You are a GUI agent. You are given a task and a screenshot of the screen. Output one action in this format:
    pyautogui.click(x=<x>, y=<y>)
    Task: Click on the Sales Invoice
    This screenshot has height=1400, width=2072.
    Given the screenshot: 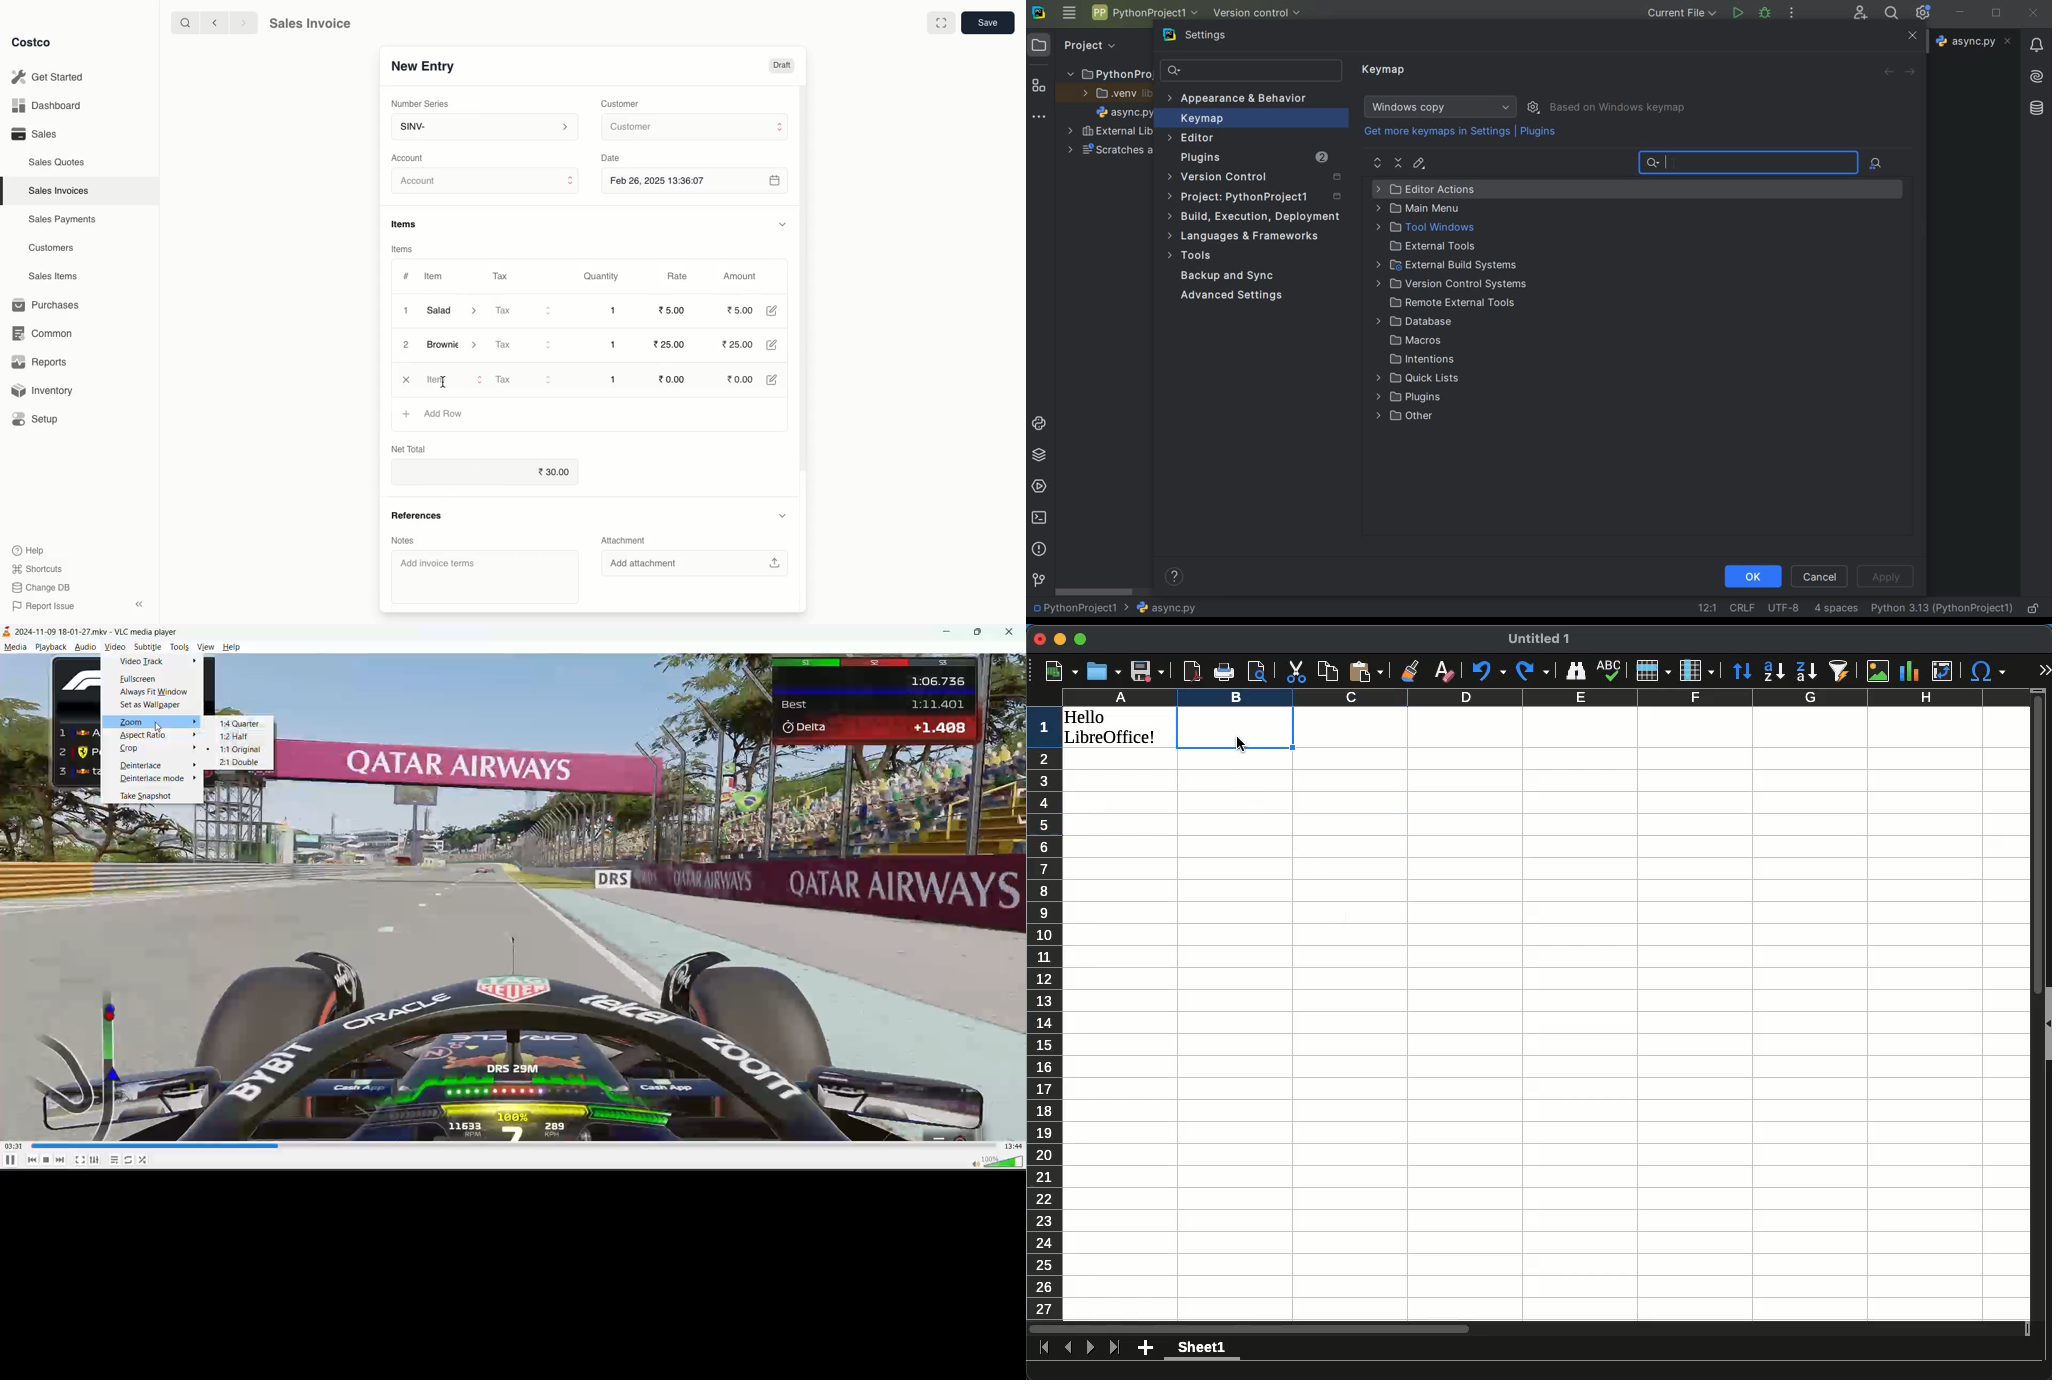 What is the action you would take?
    pyautogui.click(x=310, y=25)
    